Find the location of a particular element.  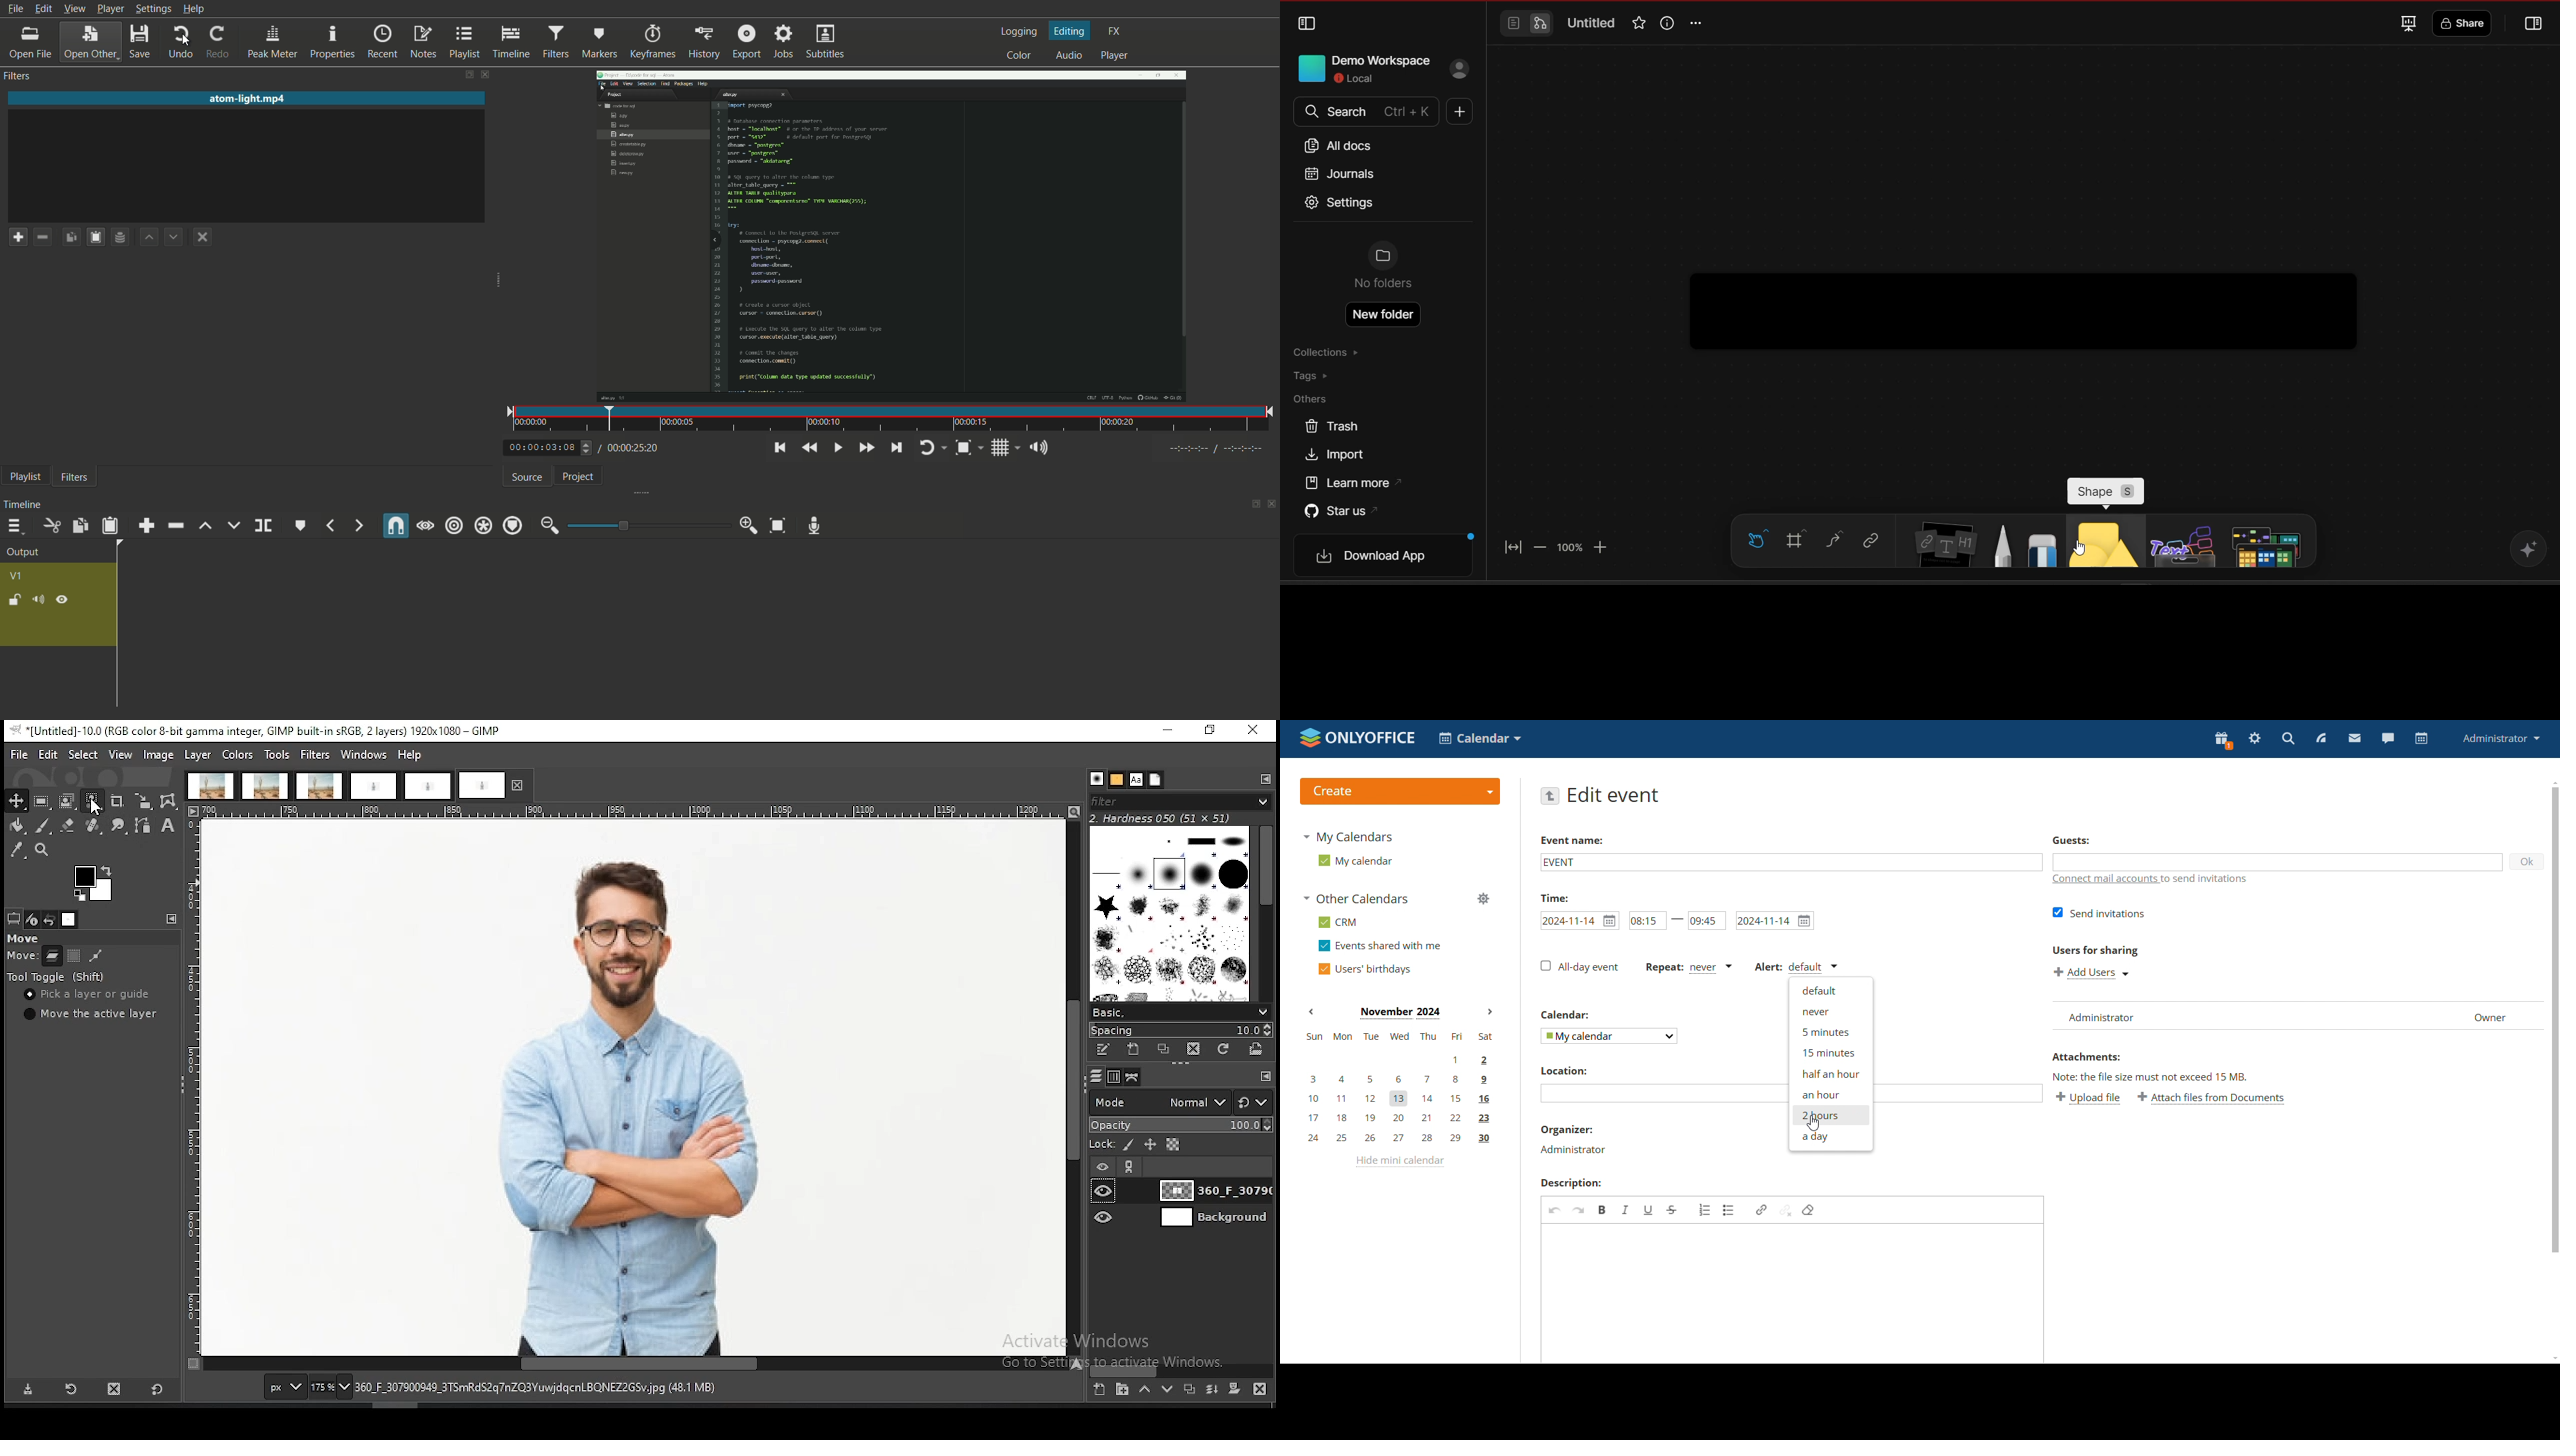

paths is located at coordinates (1135, 1077).